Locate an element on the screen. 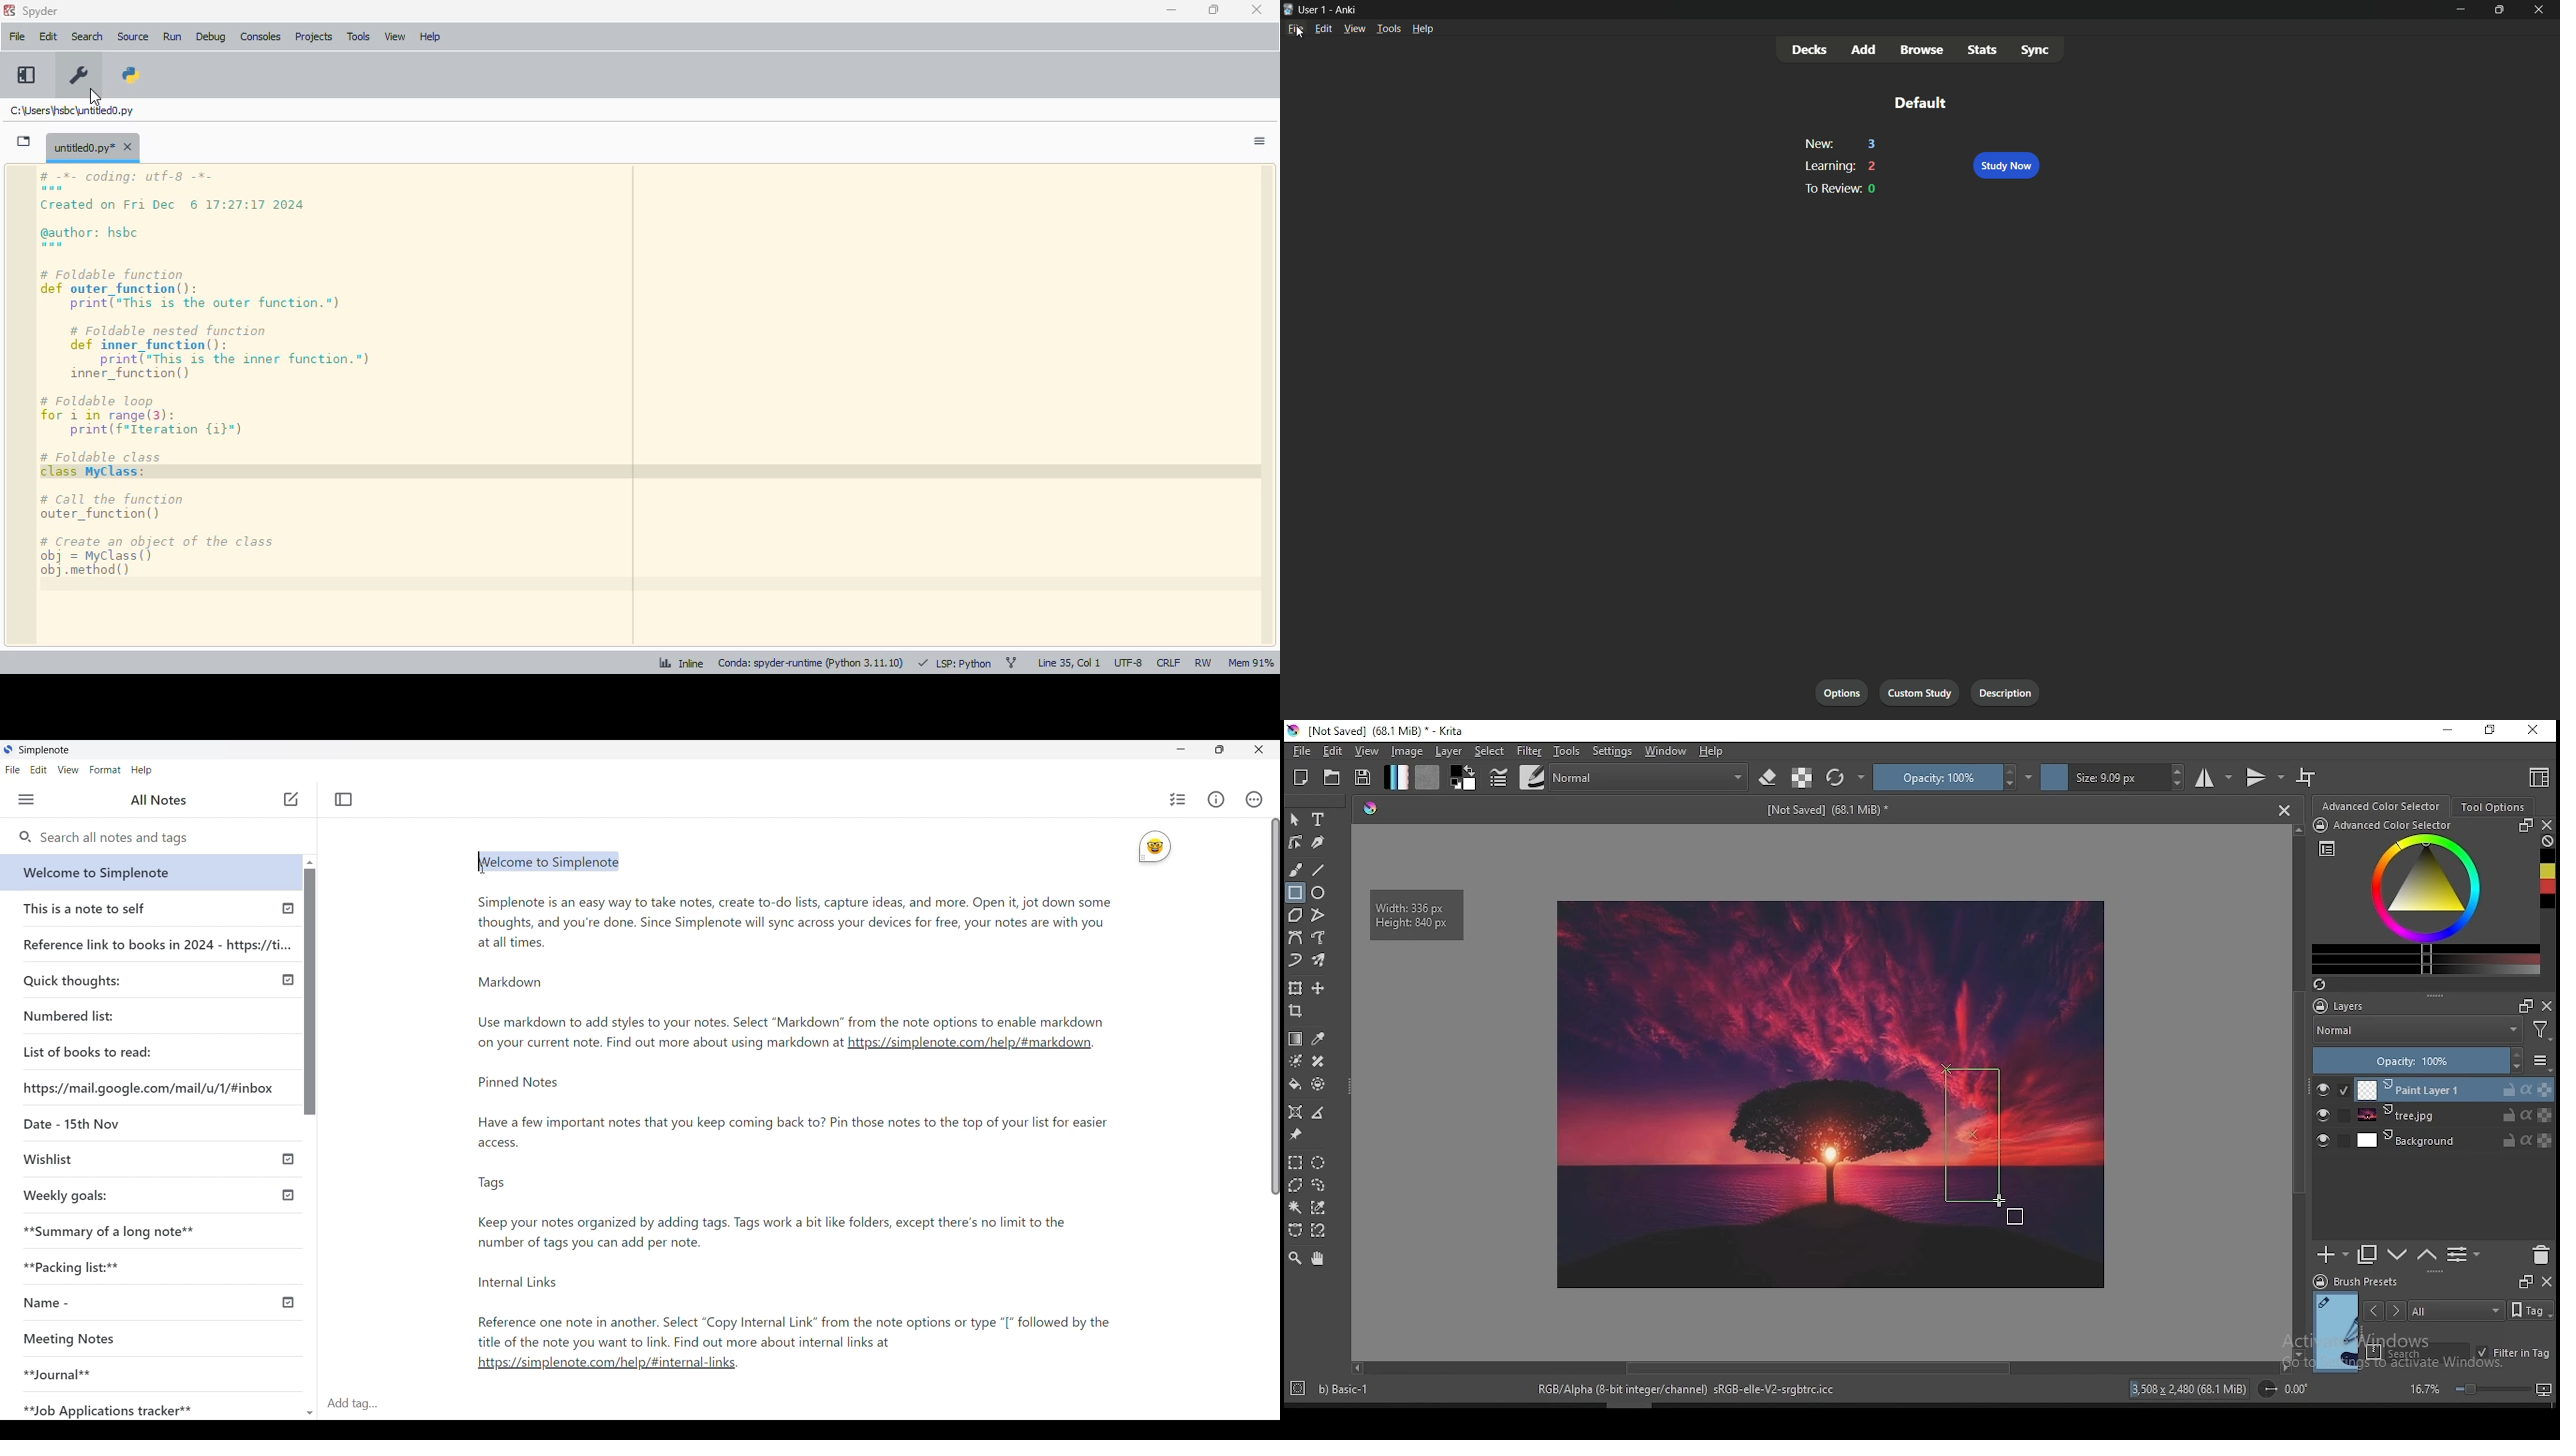 The height and width of the screenshot is (1456, 2576). minimize is located at coordinates (1171, 10).